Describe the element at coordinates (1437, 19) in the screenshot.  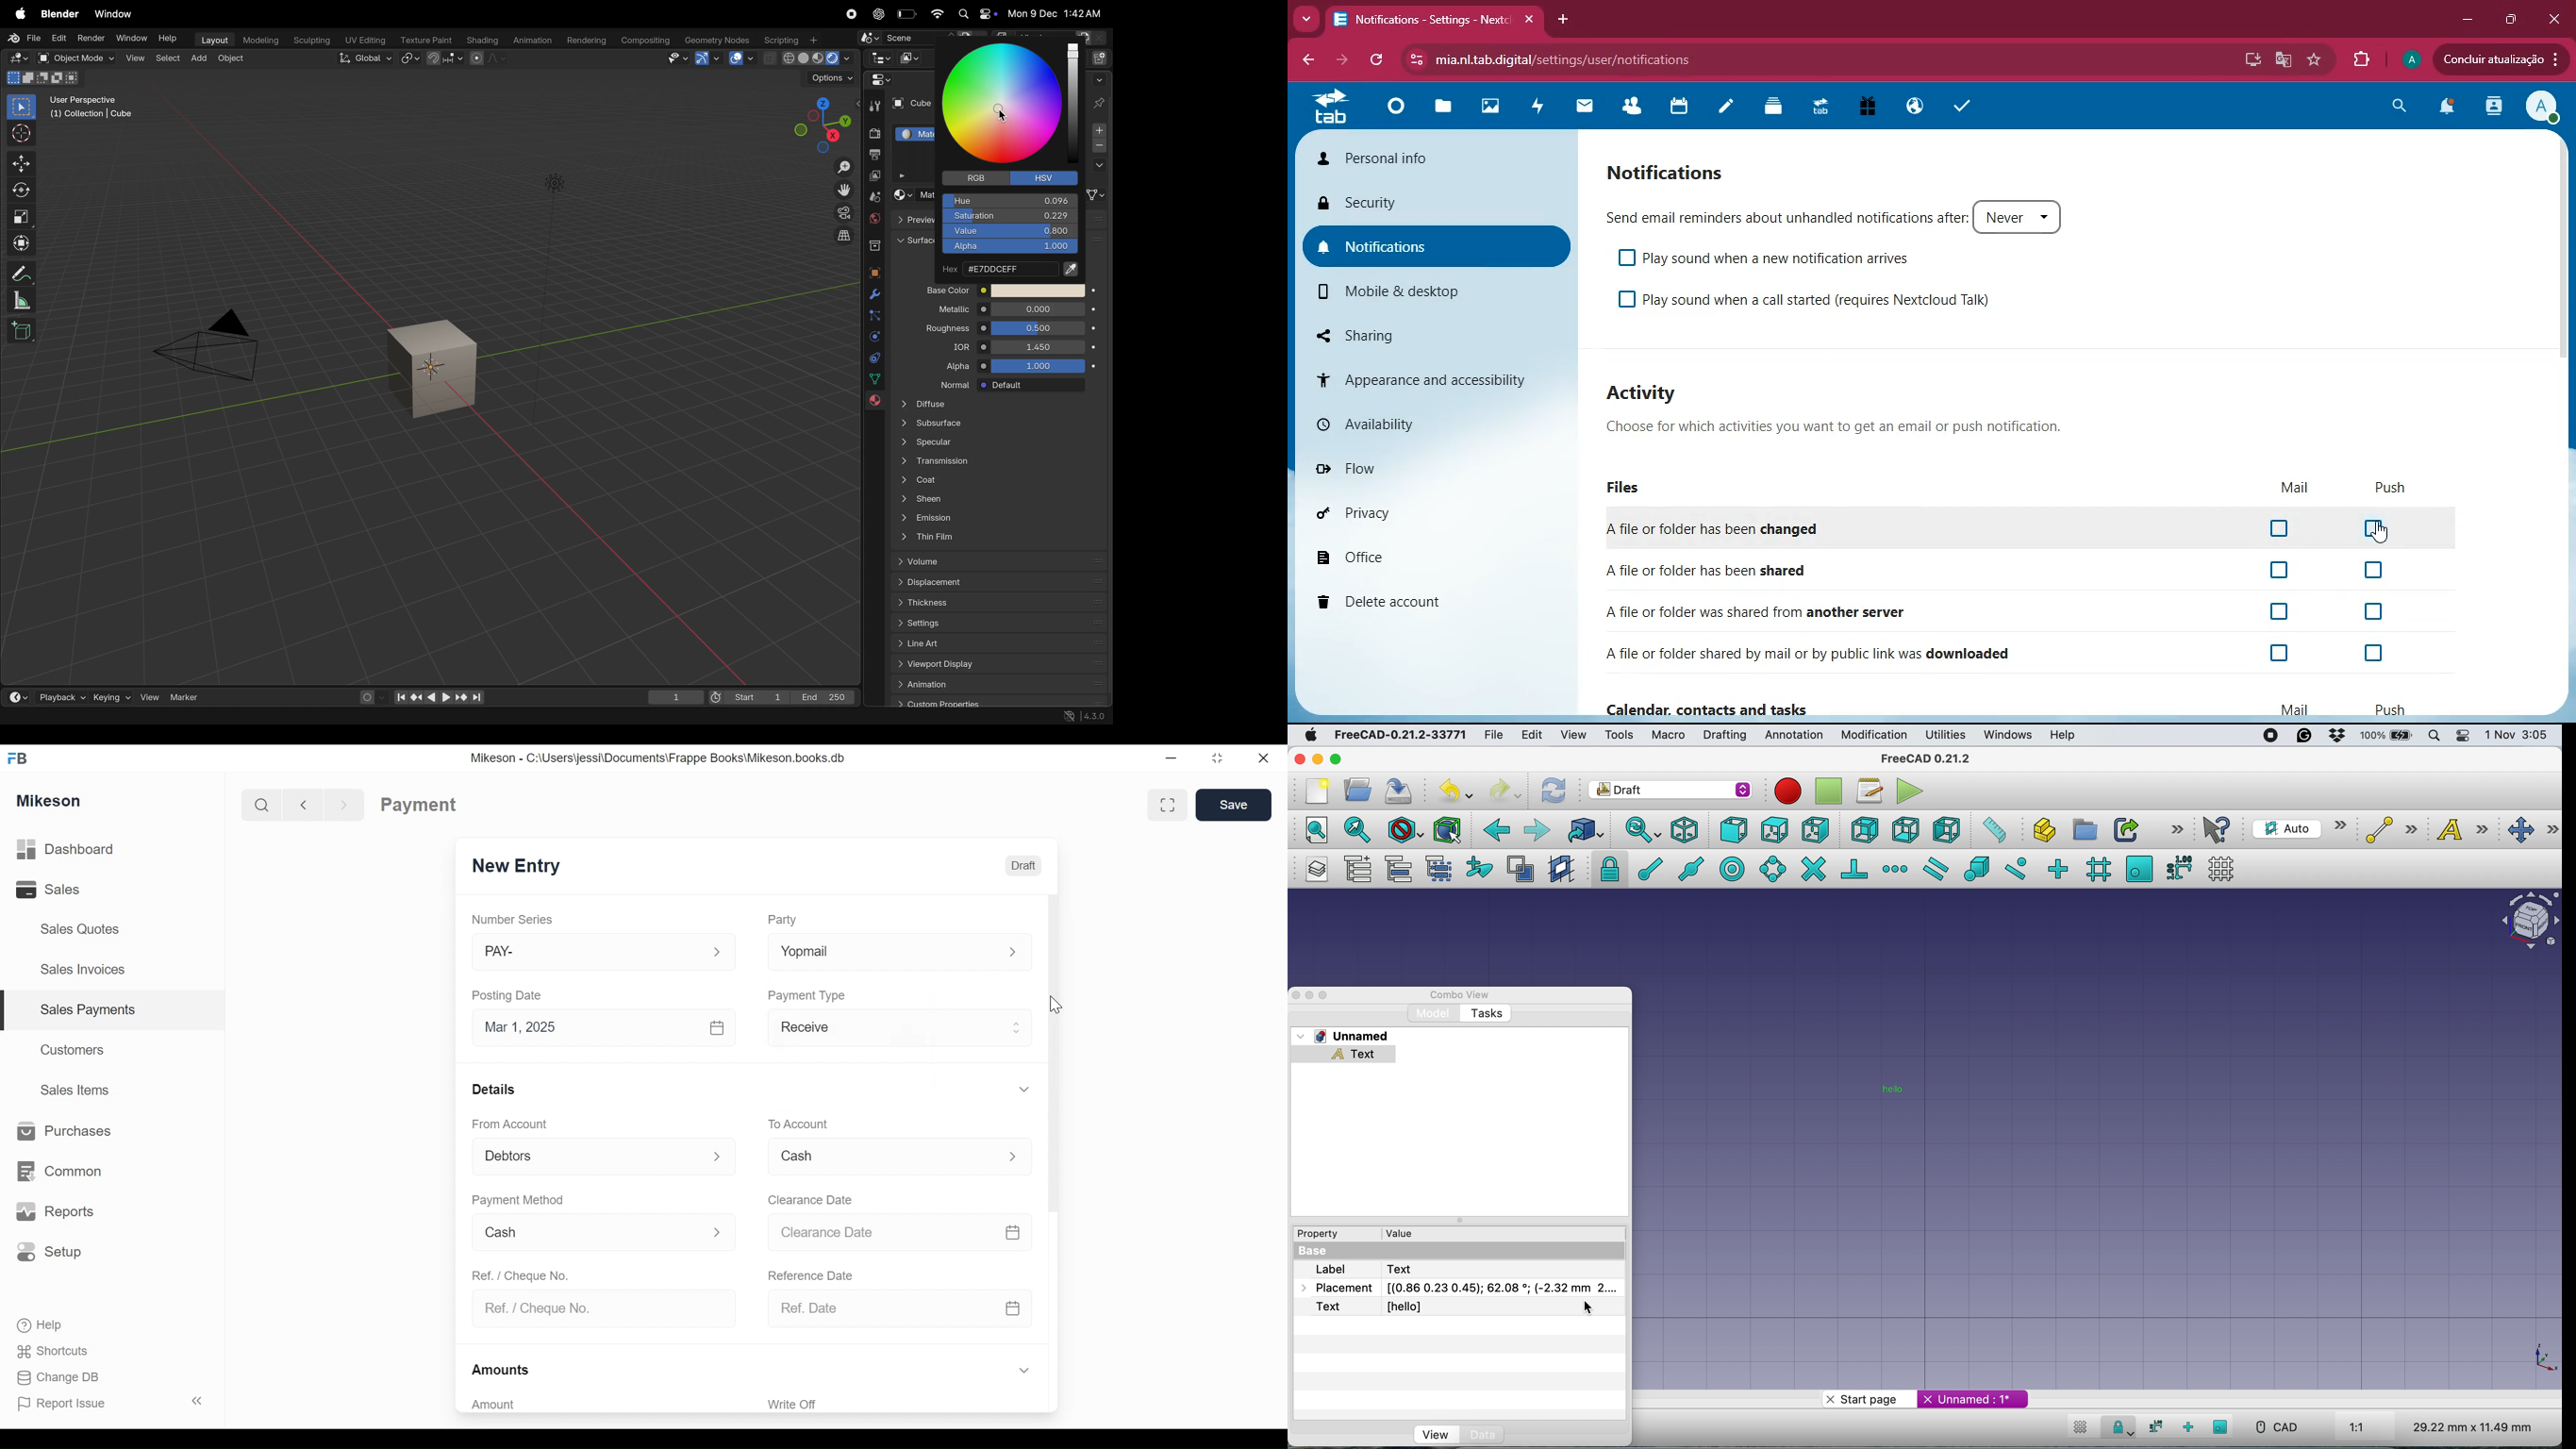
I see `tab` at that location.